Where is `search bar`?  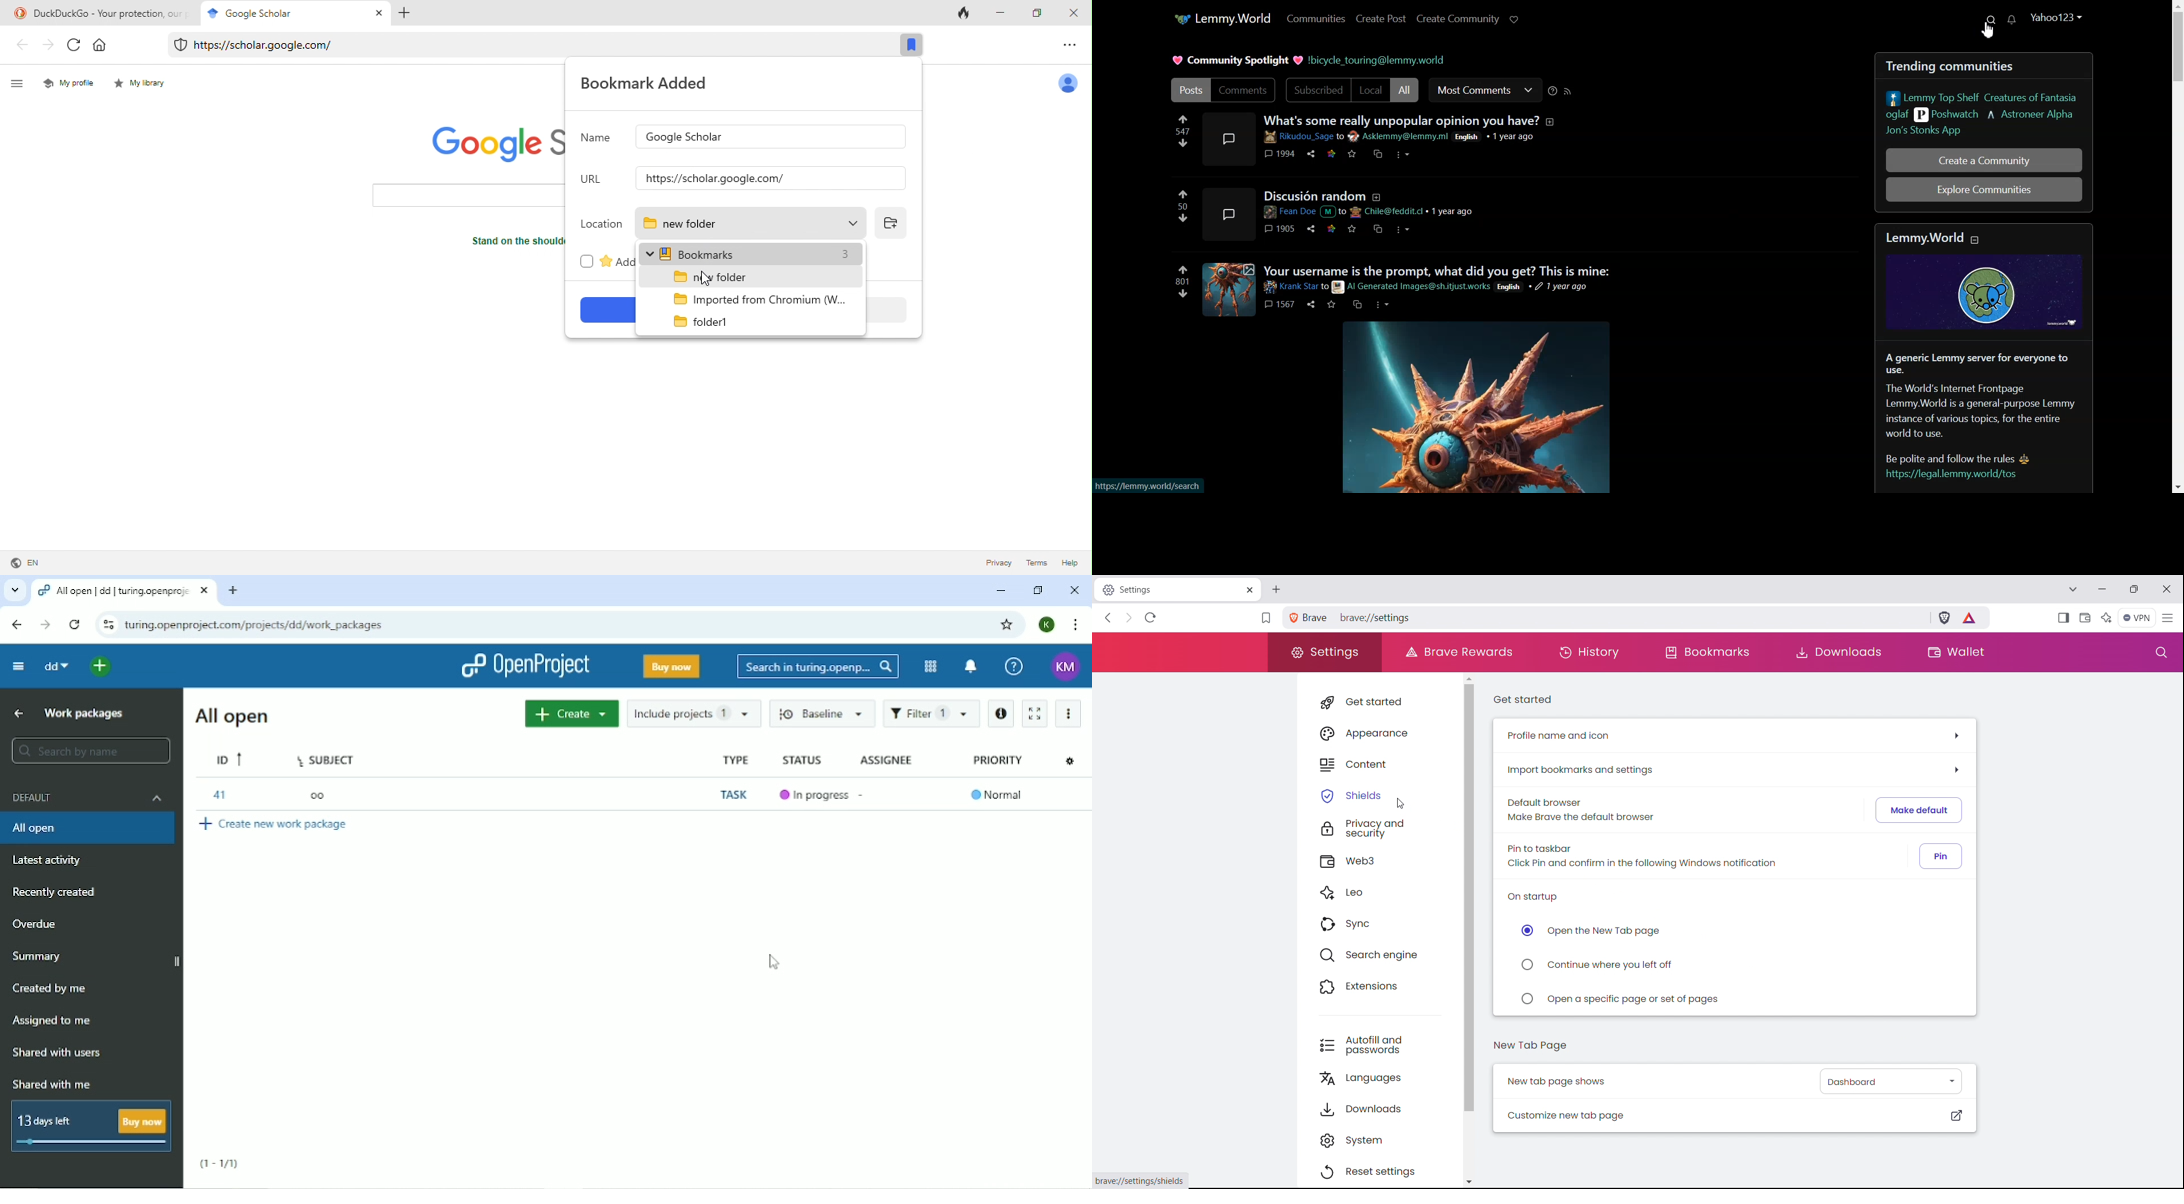 search bar is located at coordinates (468, 197).